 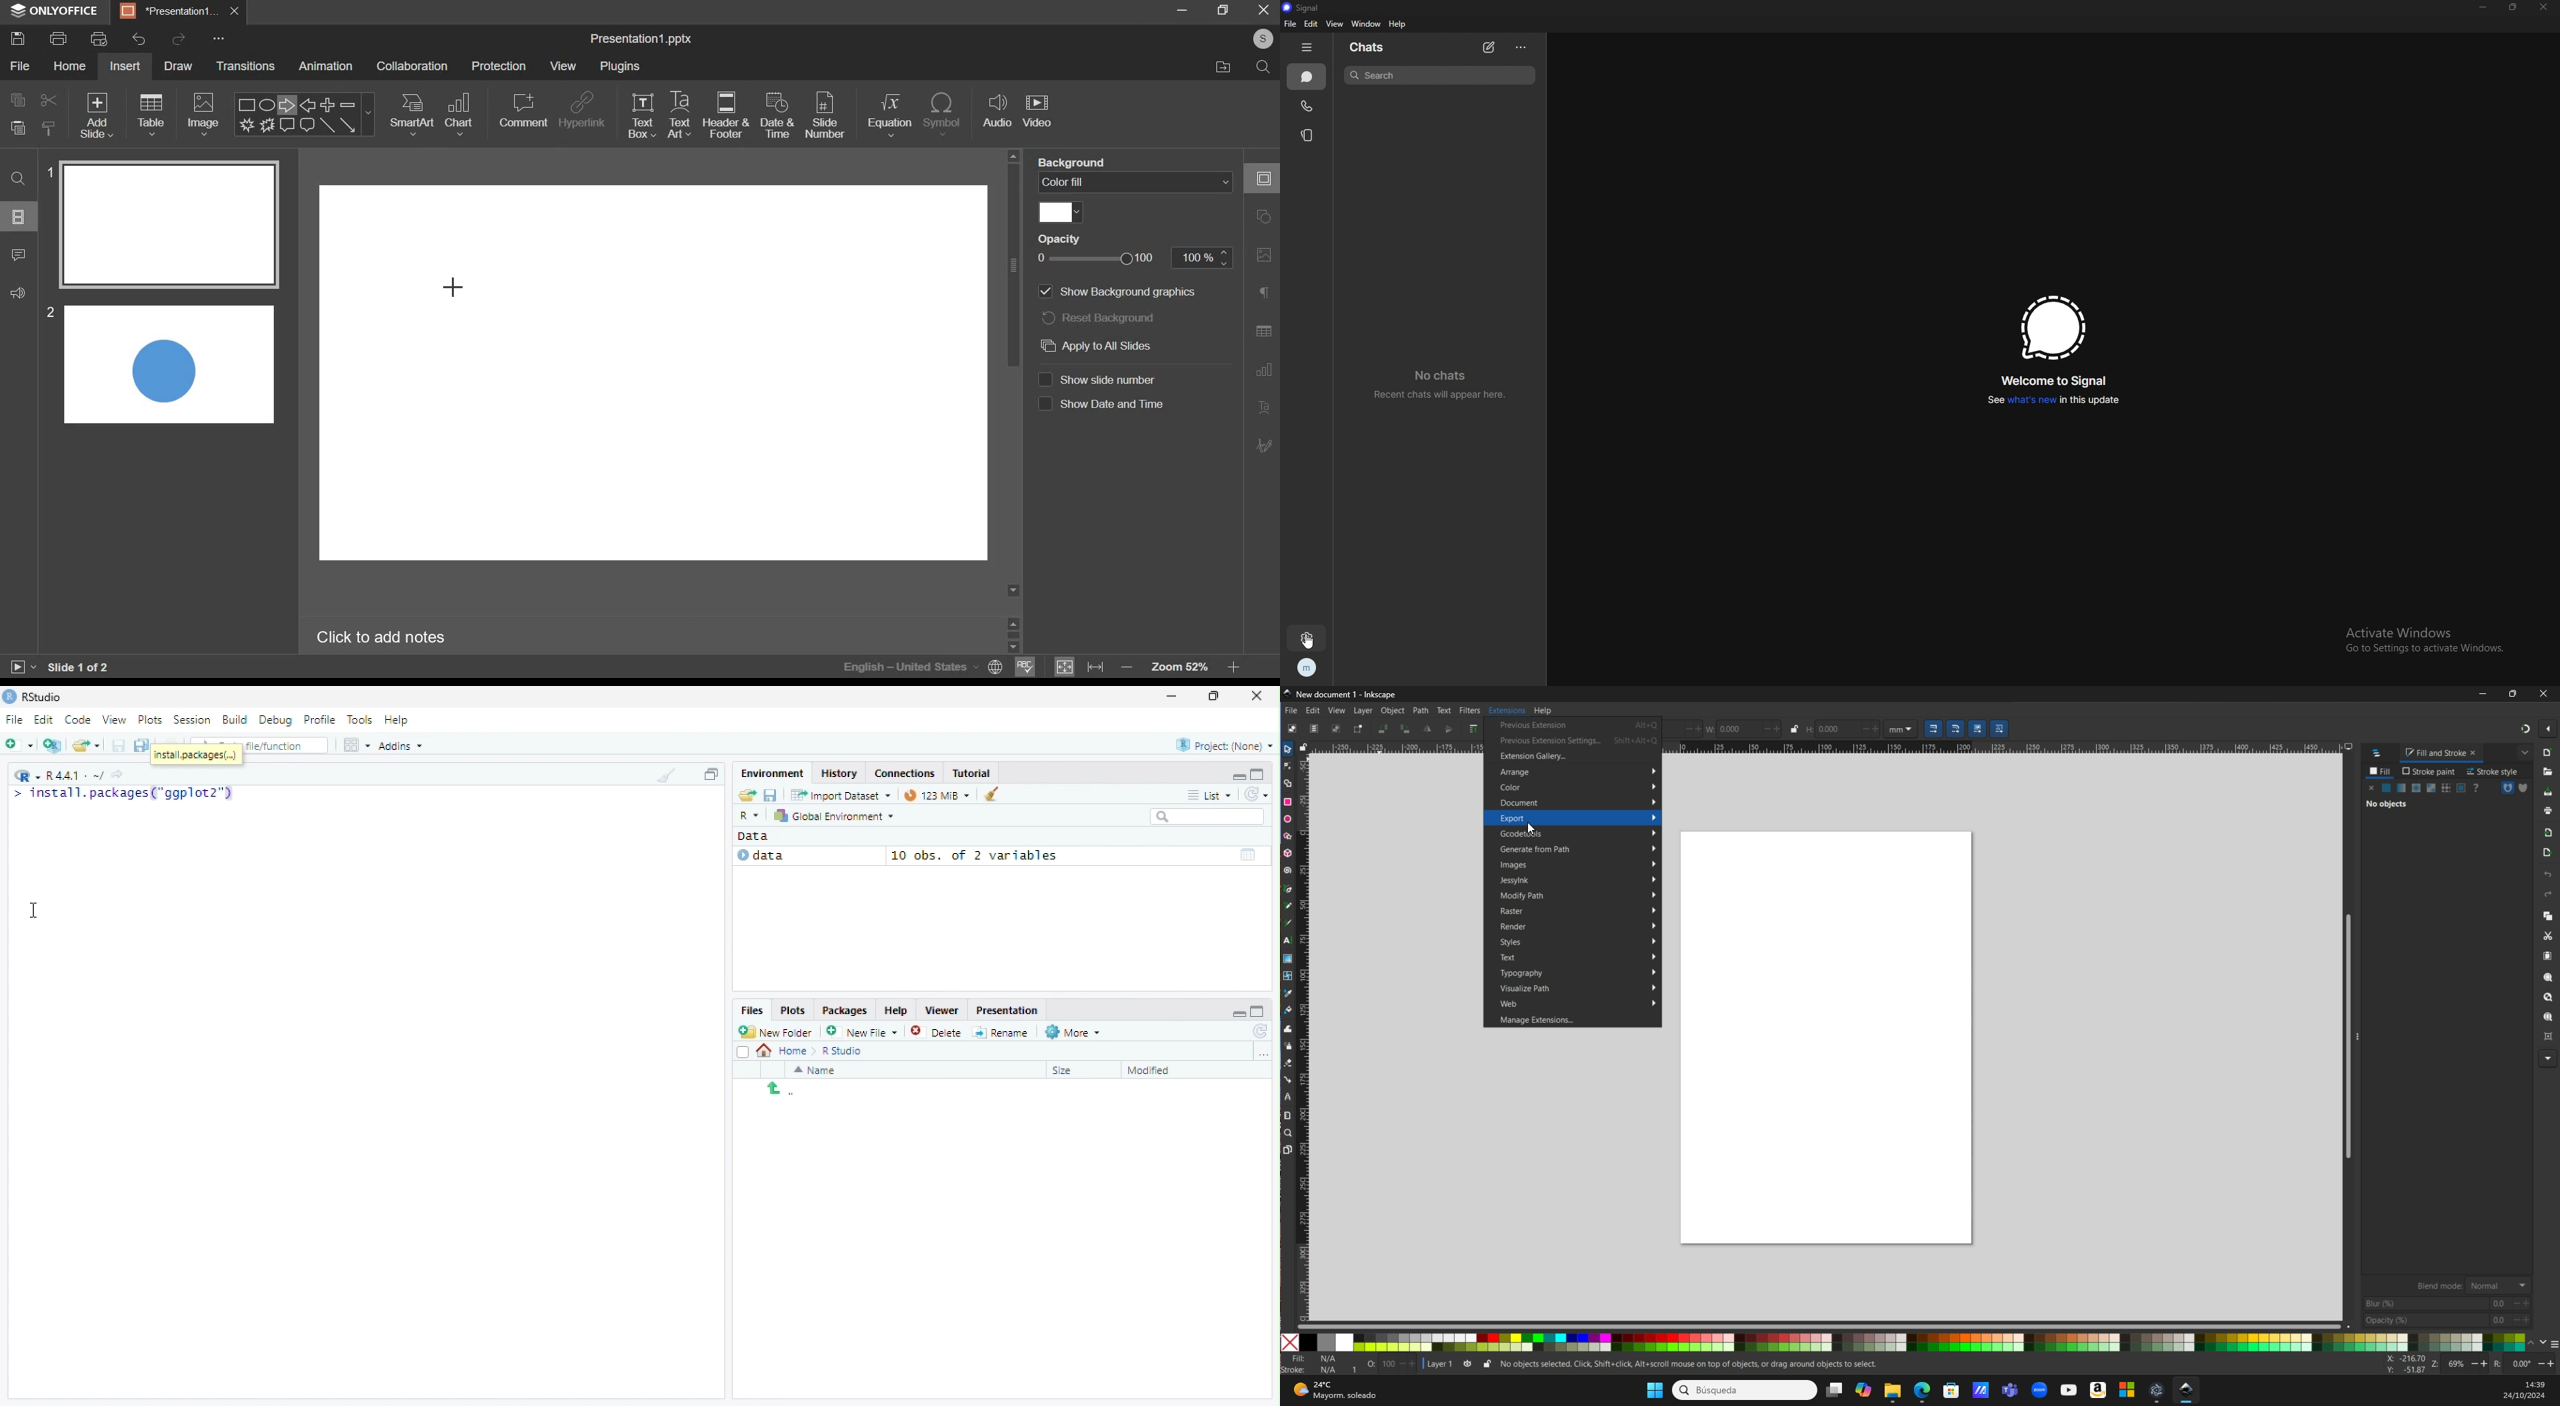 I want to click on Search, so click(x=1209, y=817).